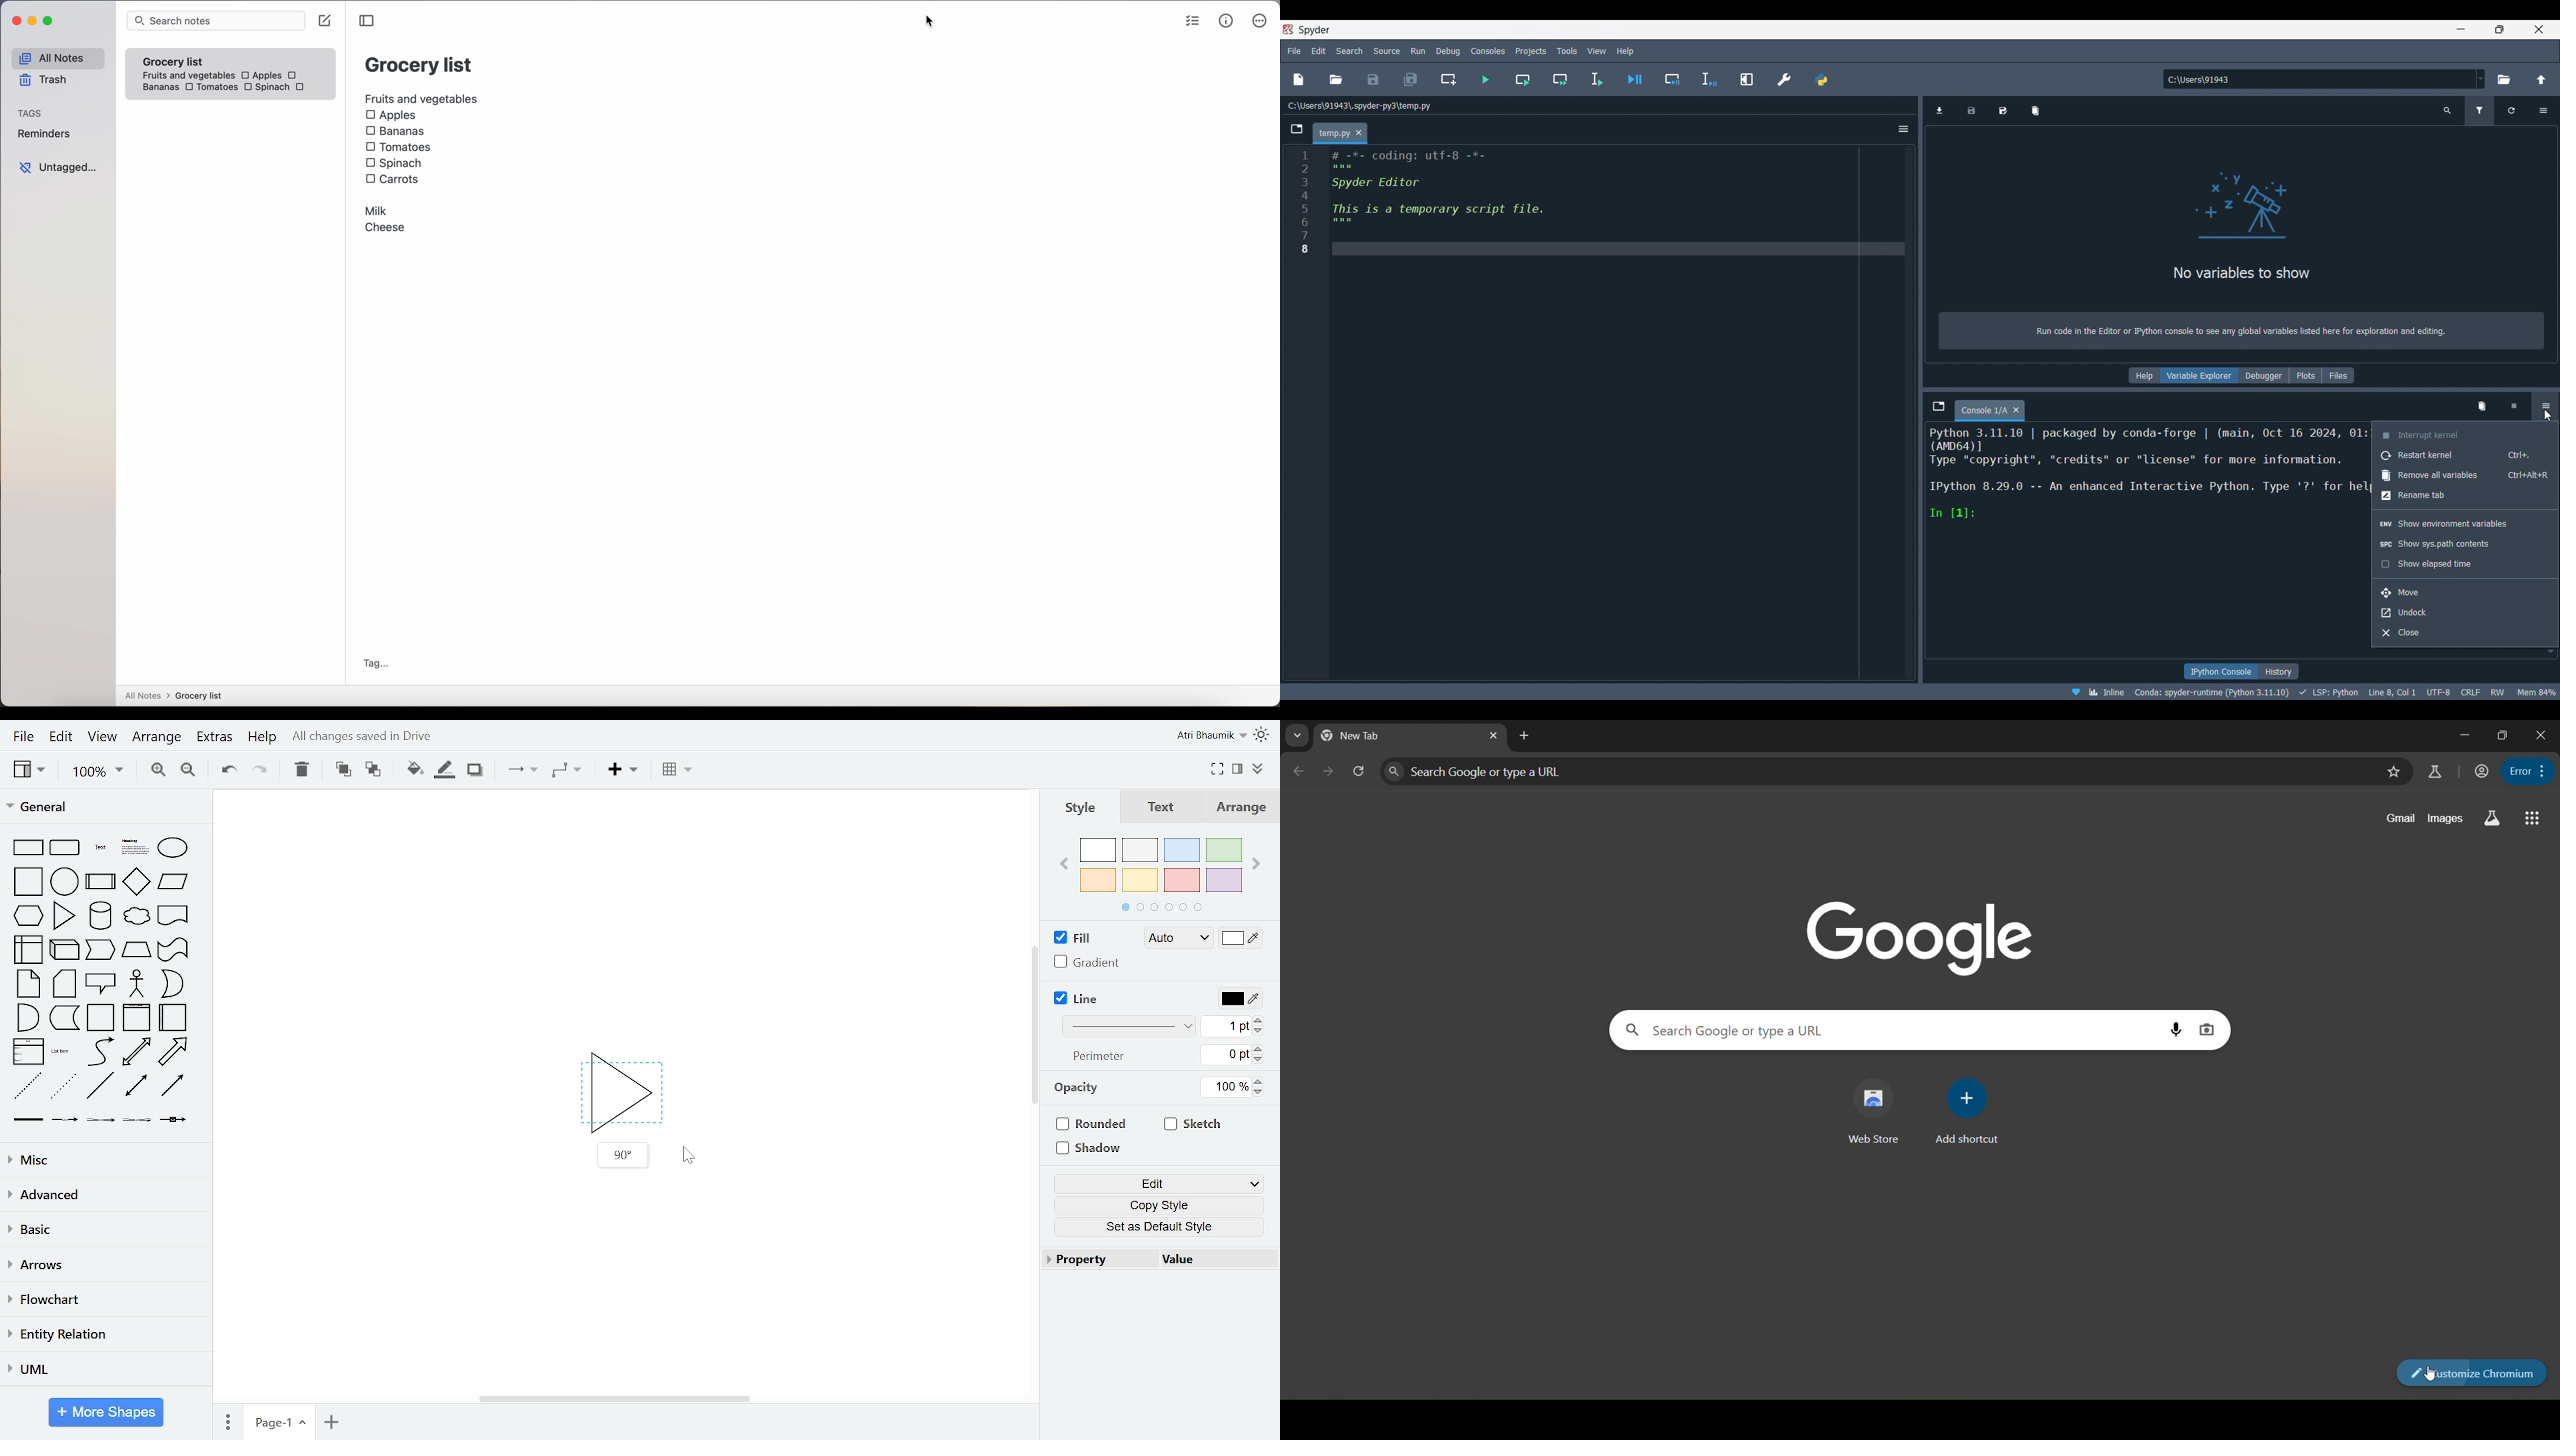 The height and width of the screenshot is (1456, 2576). What do you see at coordinates (1094, 1123) in the screenshot?
I see `rounded` at bounding box center [1094, 1123].